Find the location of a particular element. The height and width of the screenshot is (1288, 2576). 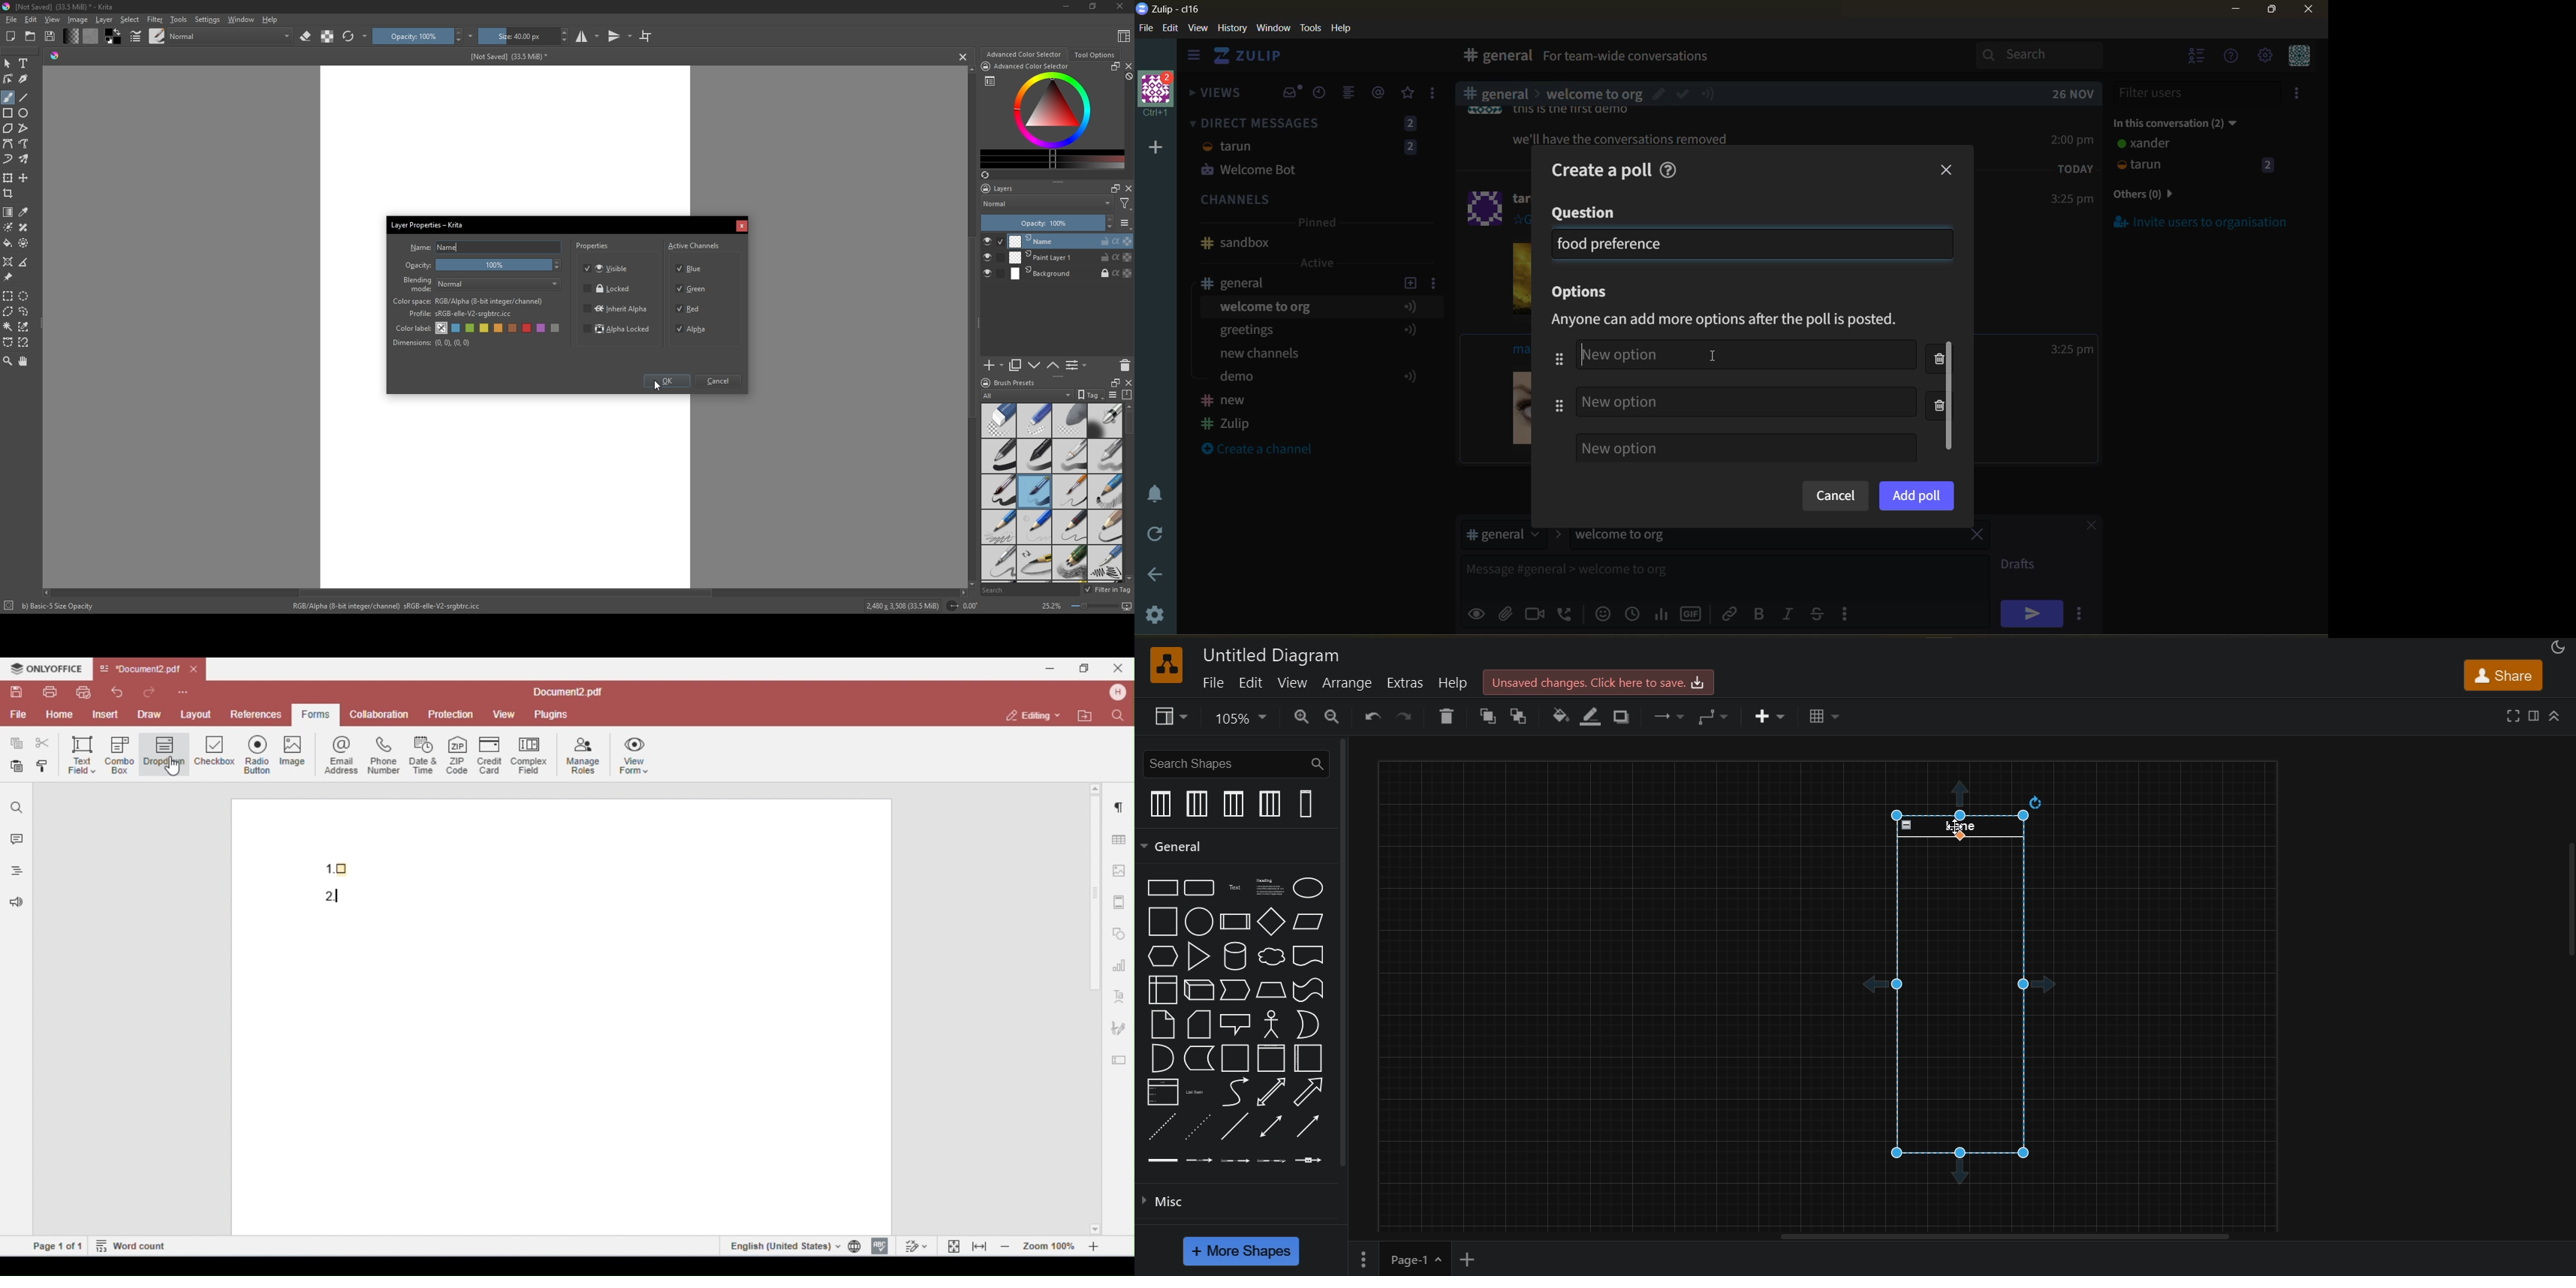

poll is located at coordinates (1663, 613).